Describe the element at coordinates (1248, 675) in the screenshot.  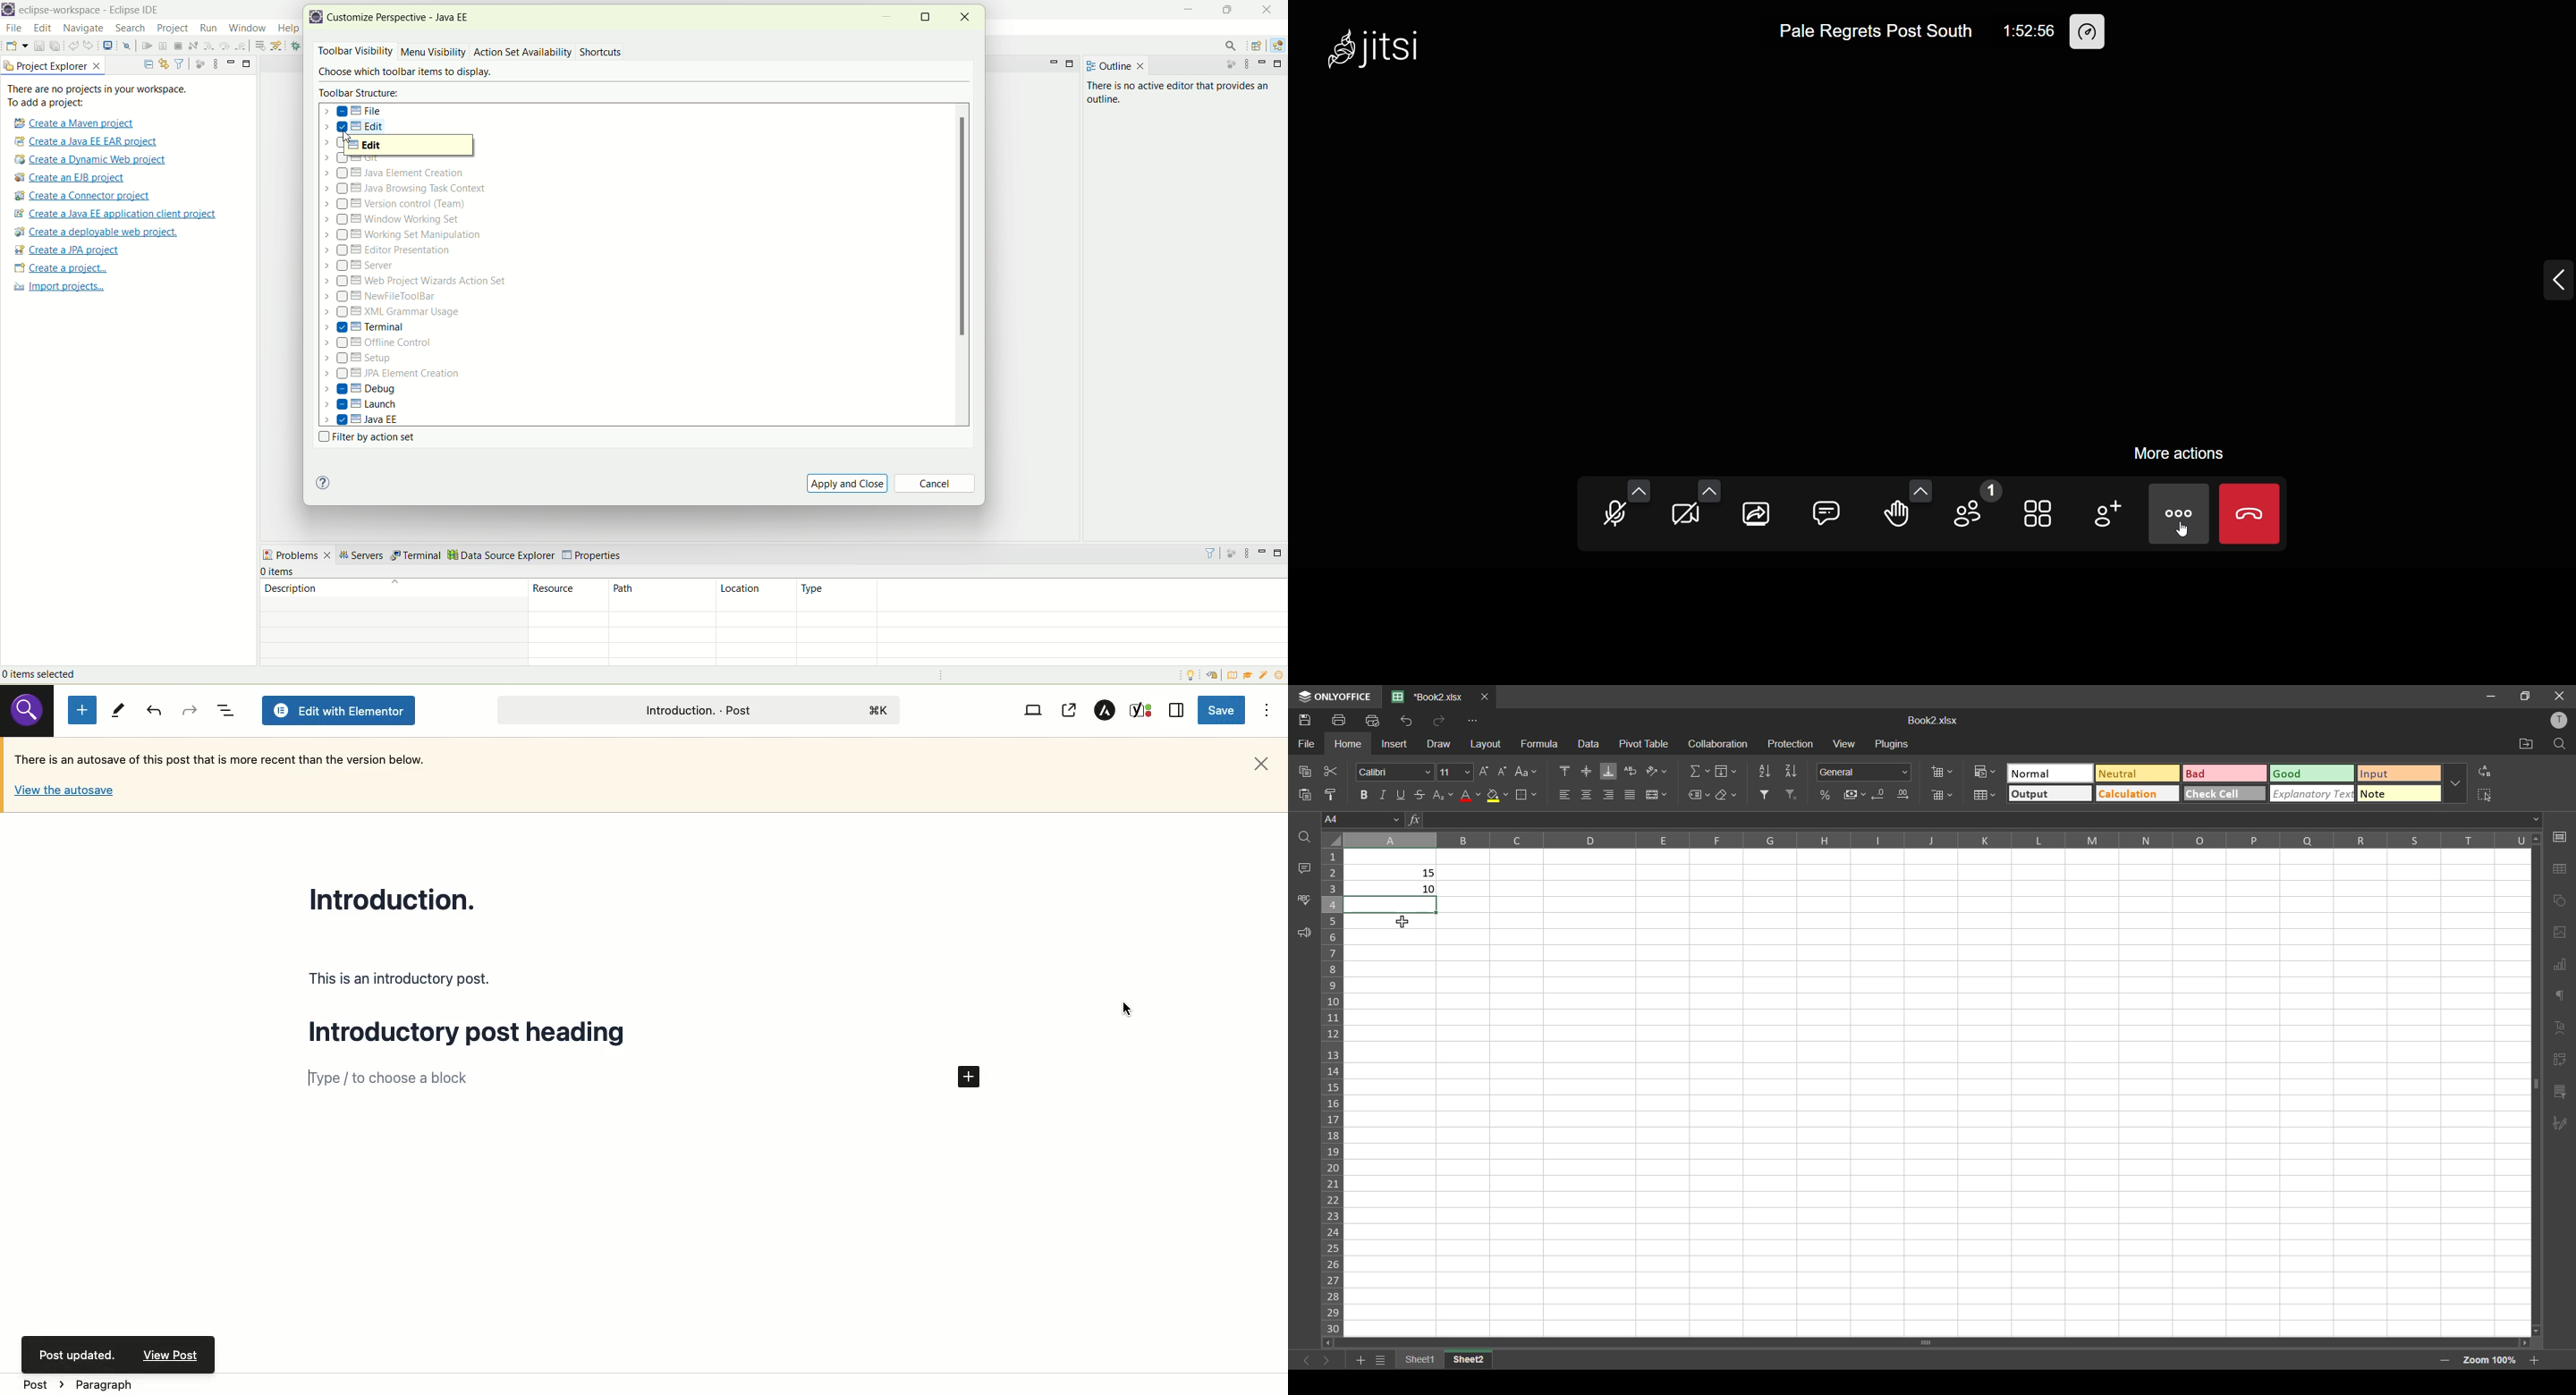
I see `tutorial` at that location.